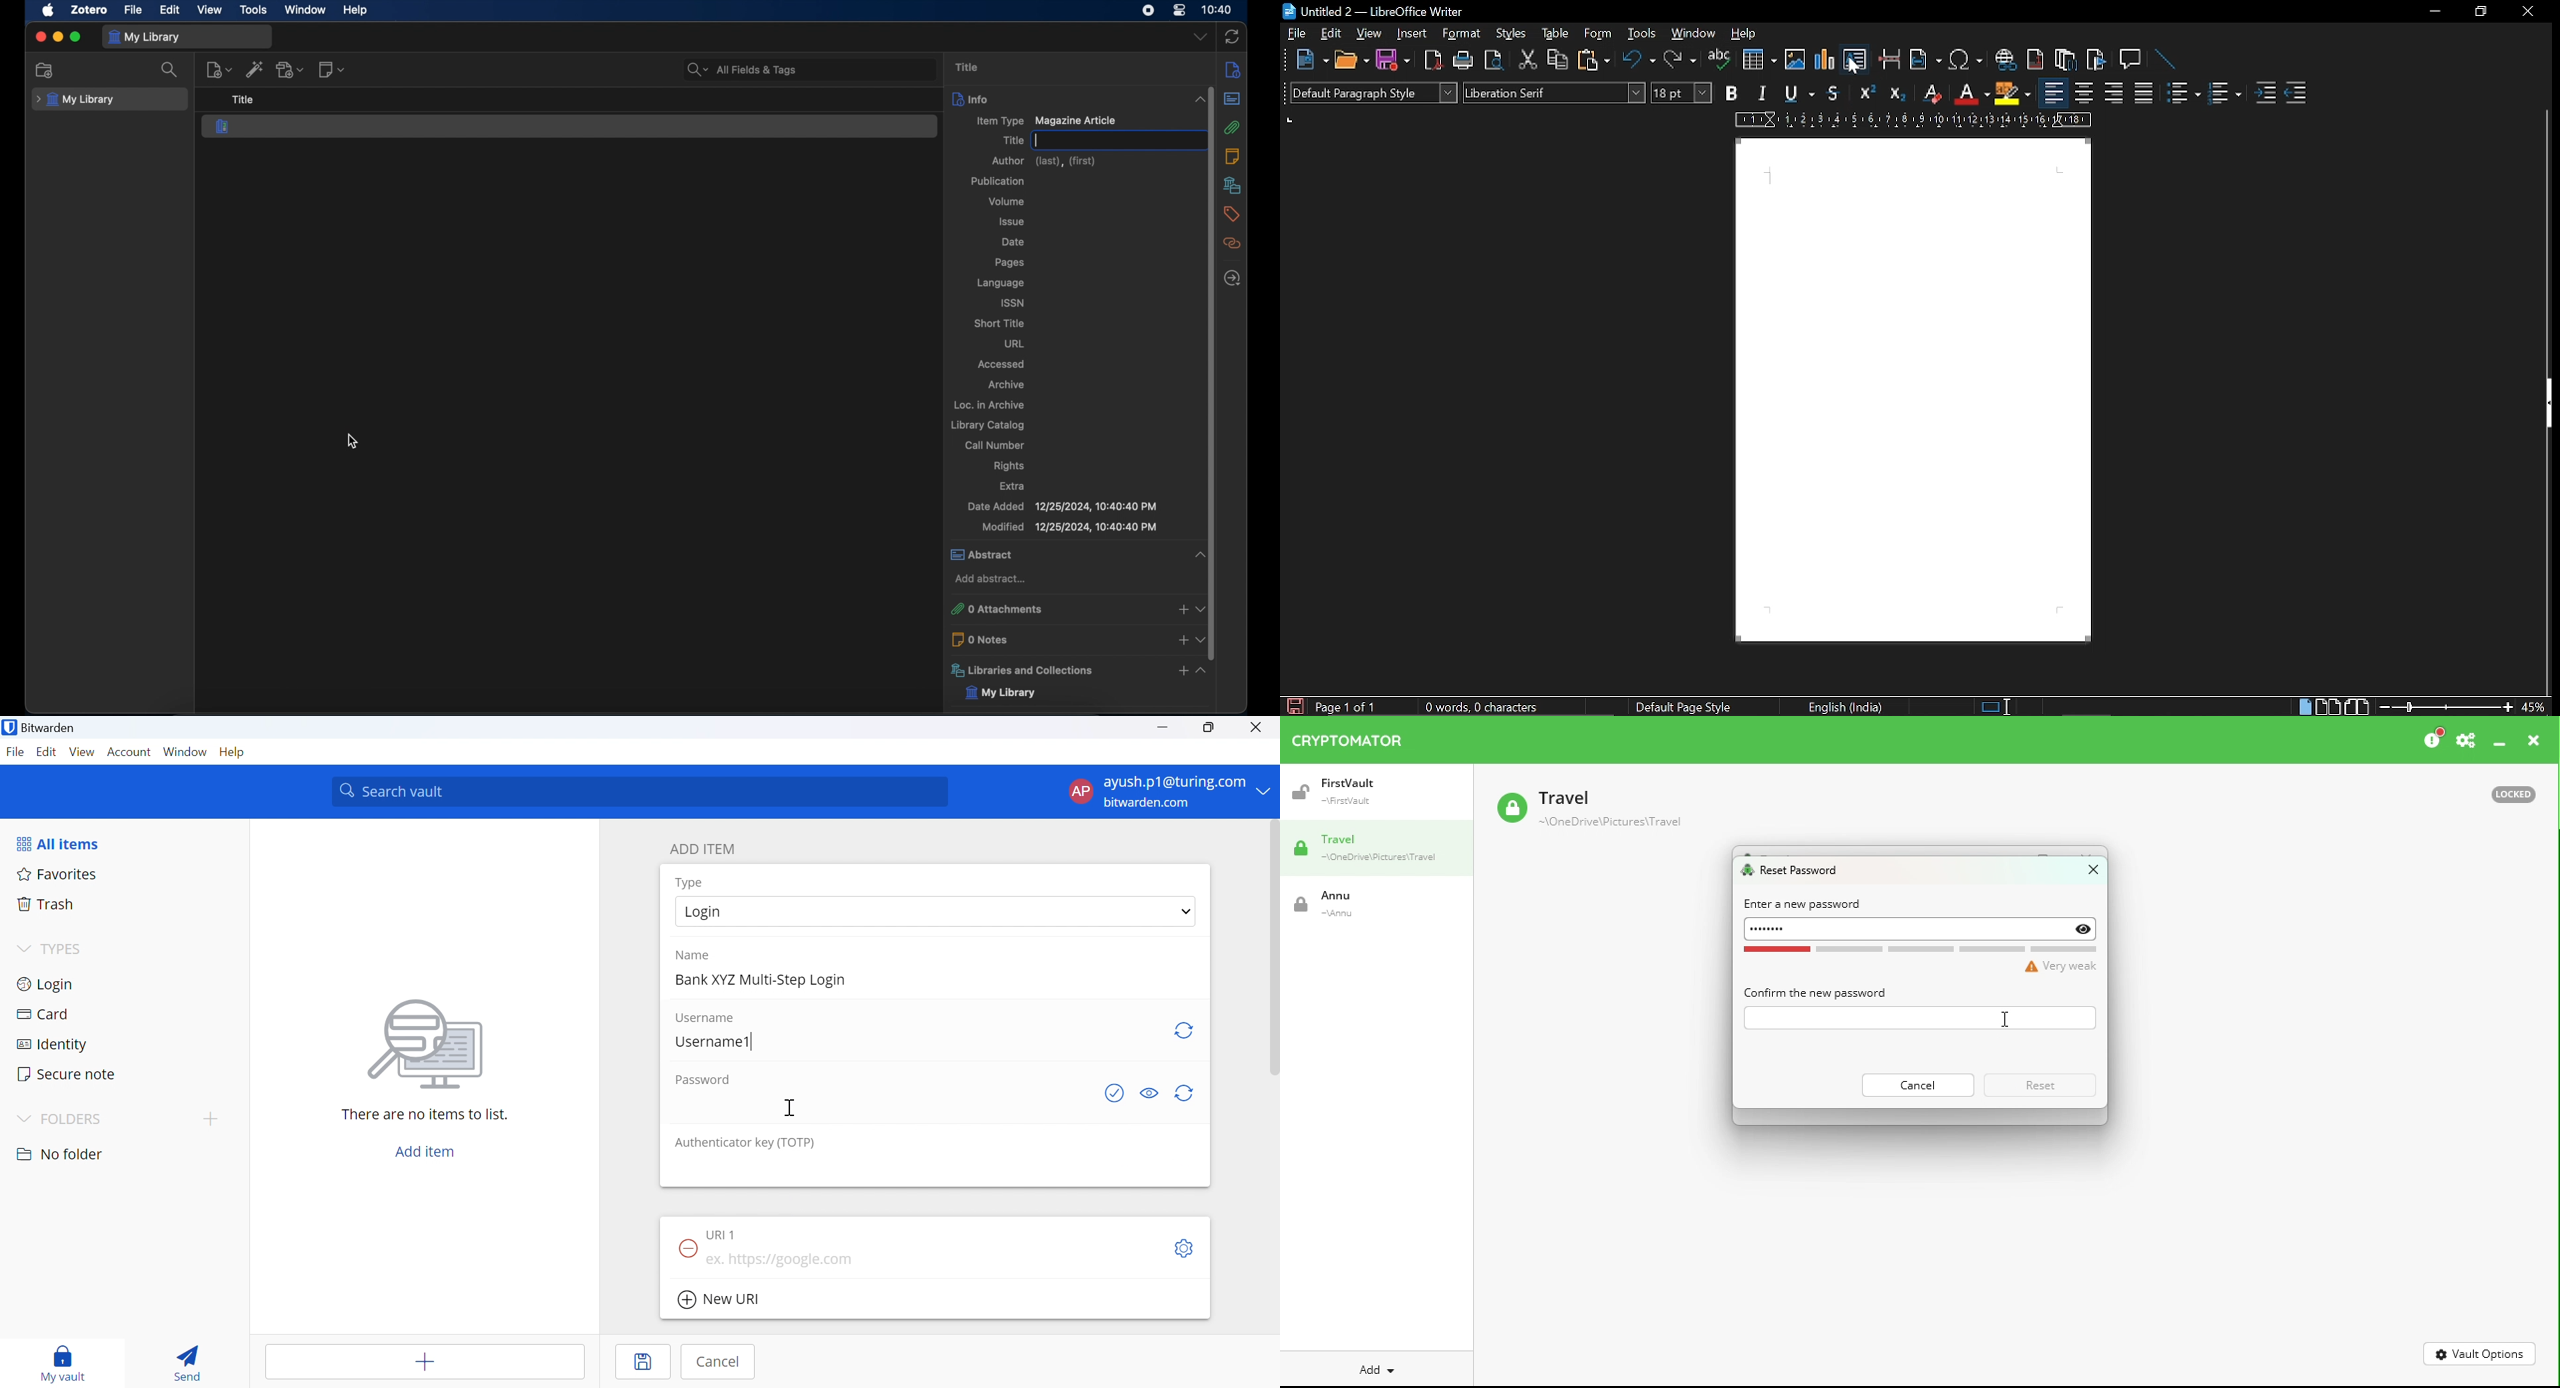  What do you see at coordinates (1150, 11) in the screenshot?
I see `screen recorder` at bounding box center [1150, 11].